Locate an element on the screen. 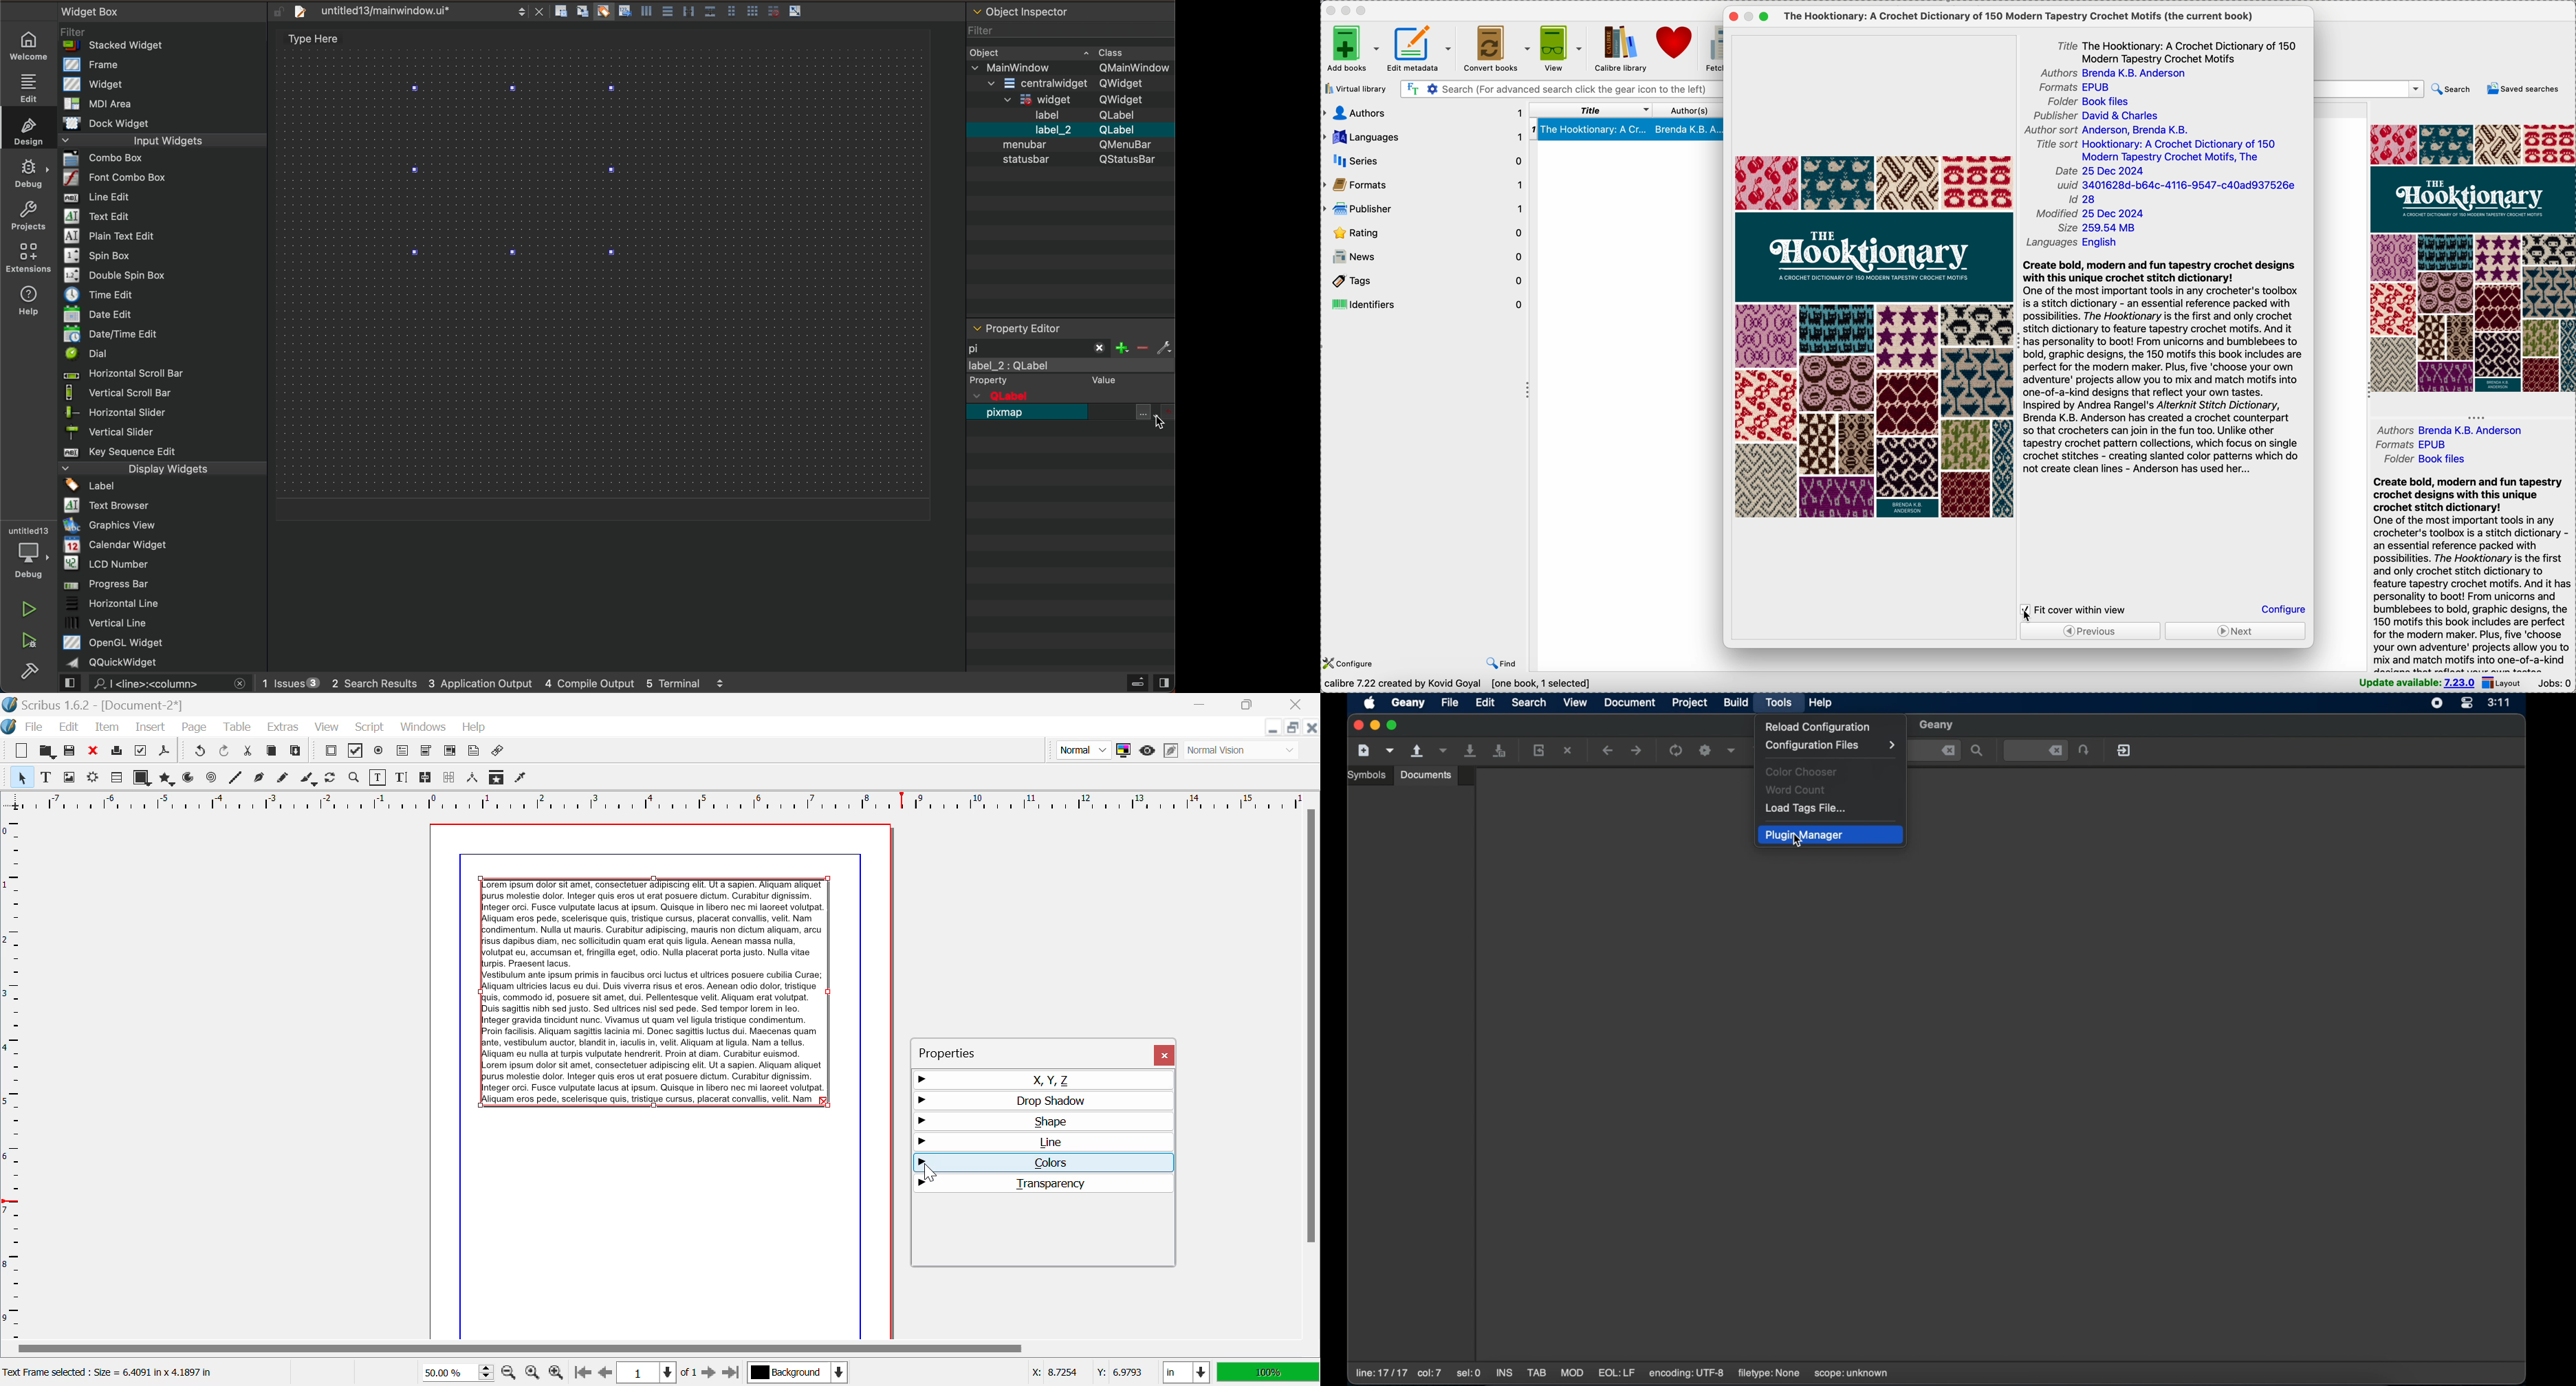 The width and height of the screenshot is (2576, 1400). Windows is located at coordinates (424, 727).